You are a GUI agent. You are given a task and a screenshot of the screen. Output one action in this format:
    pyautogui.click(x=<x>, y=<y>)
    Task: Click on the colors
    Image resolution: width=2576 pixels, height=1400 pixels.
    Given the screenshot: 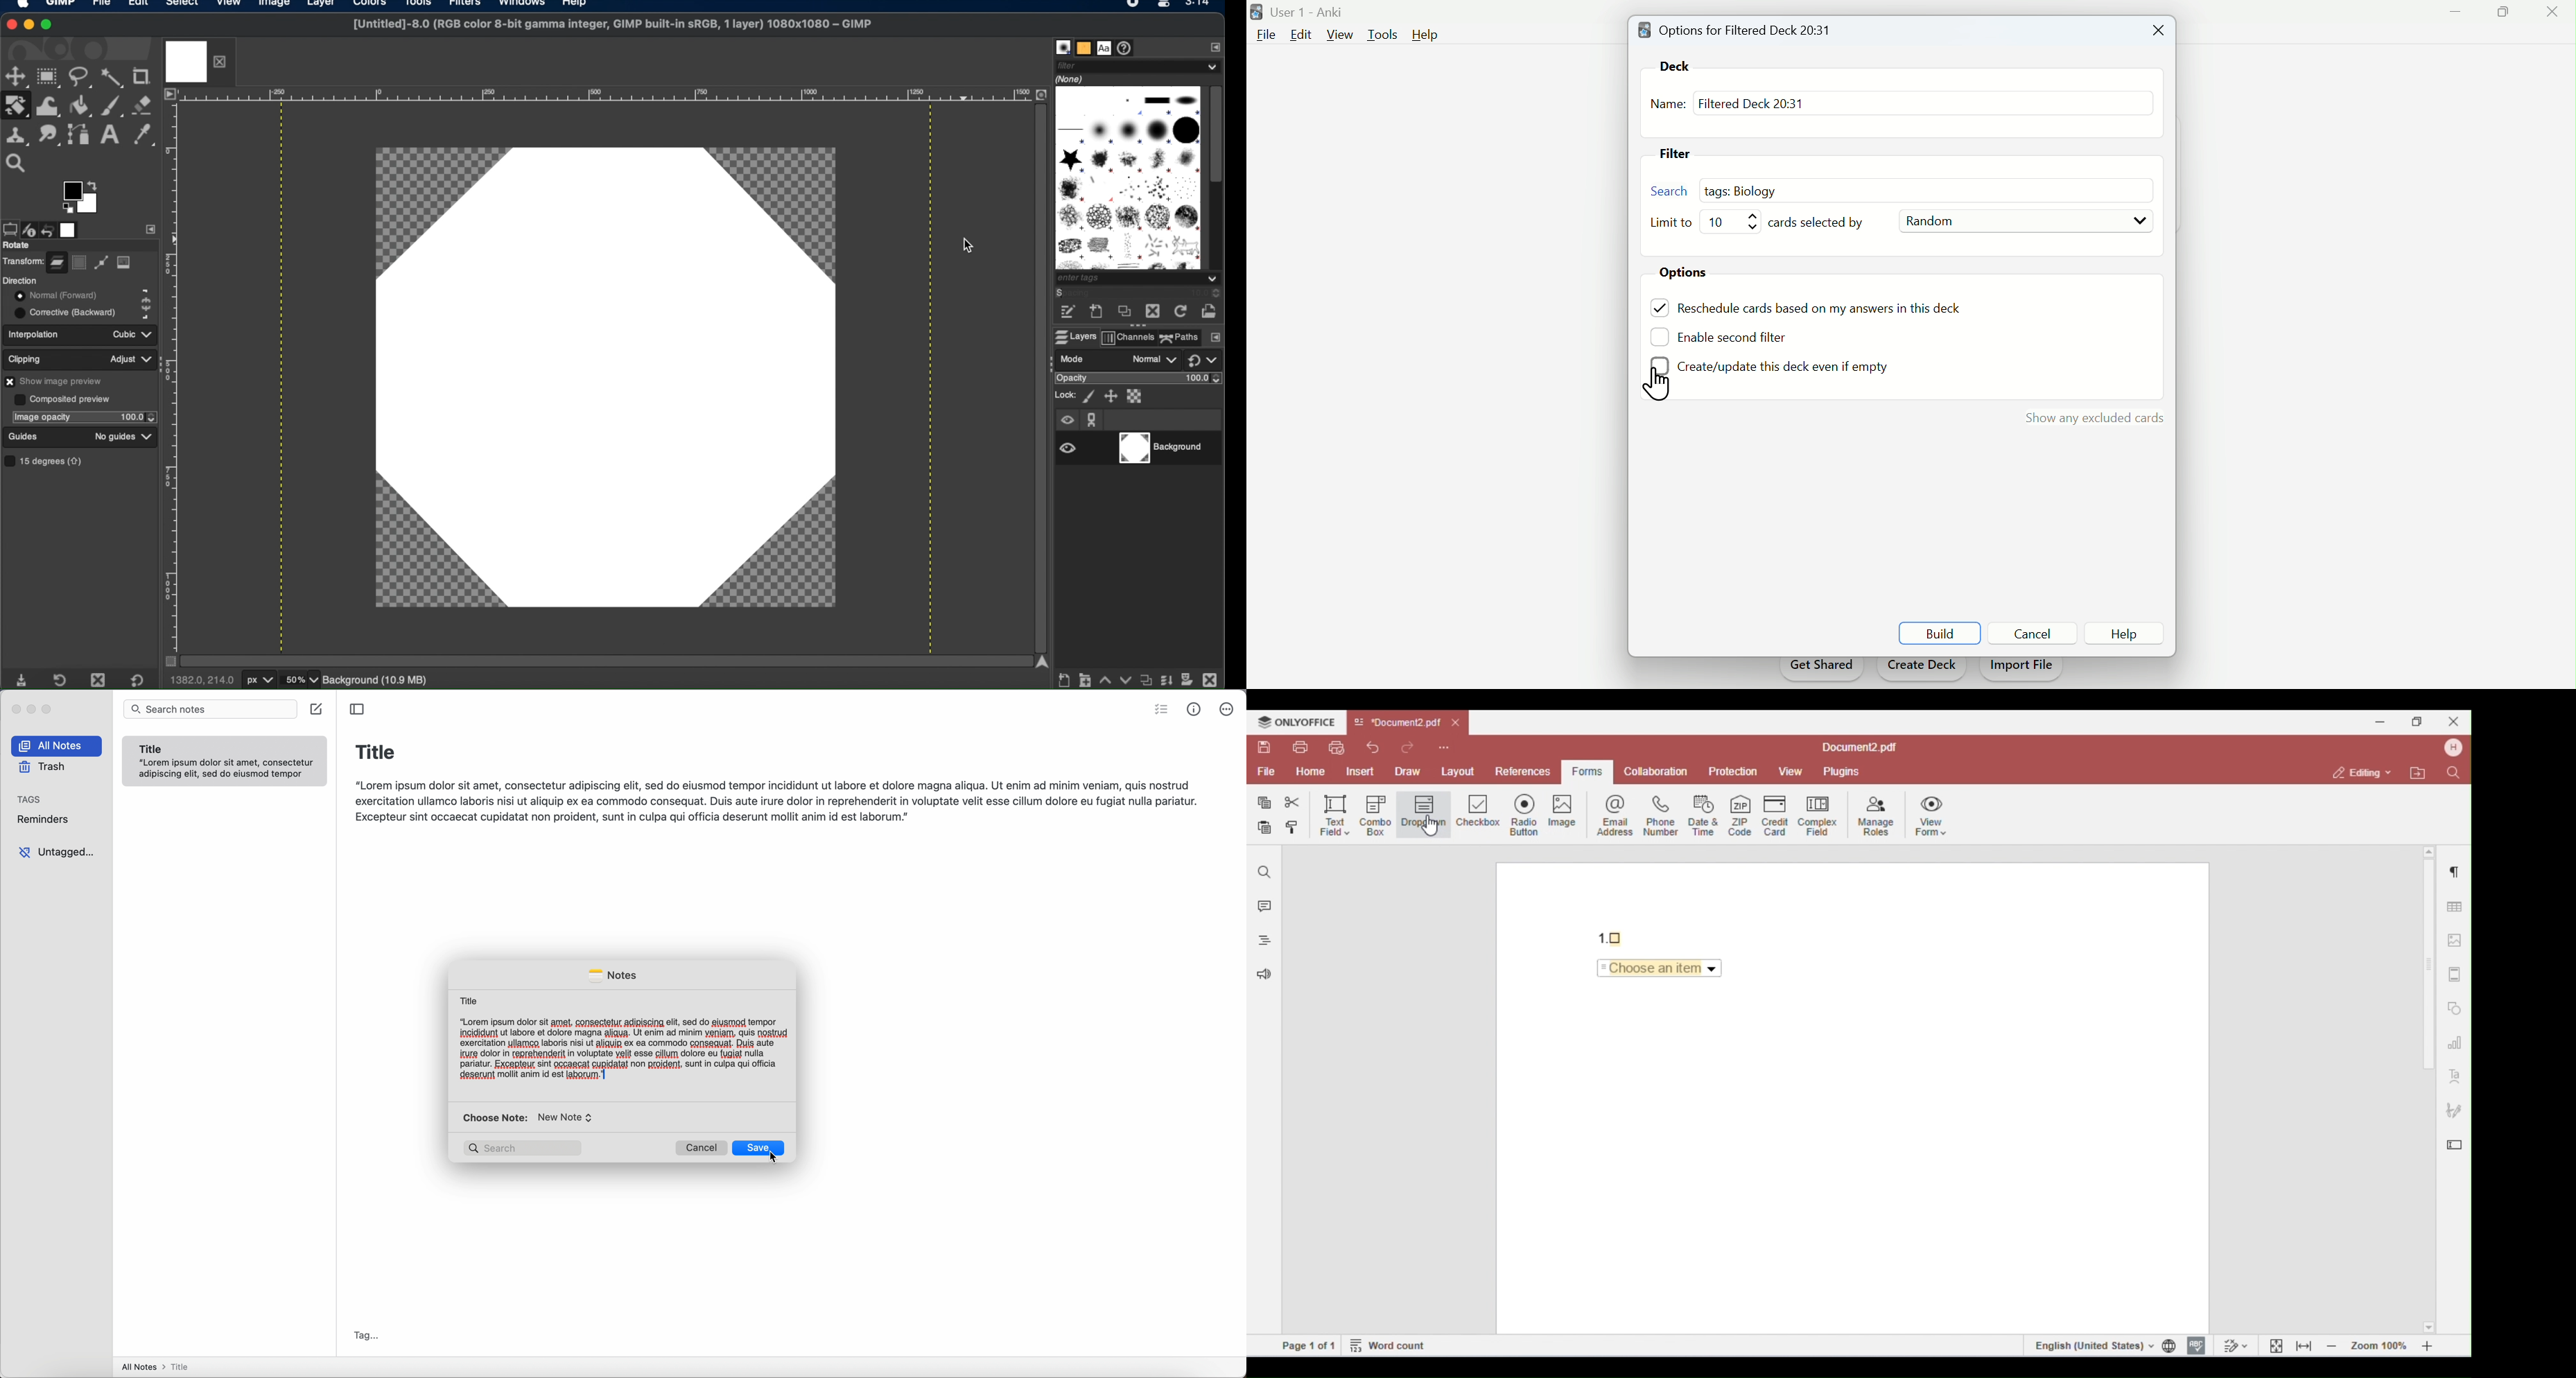 What is the action you would take?
    pyautogui.click(x=373, y=7)
    